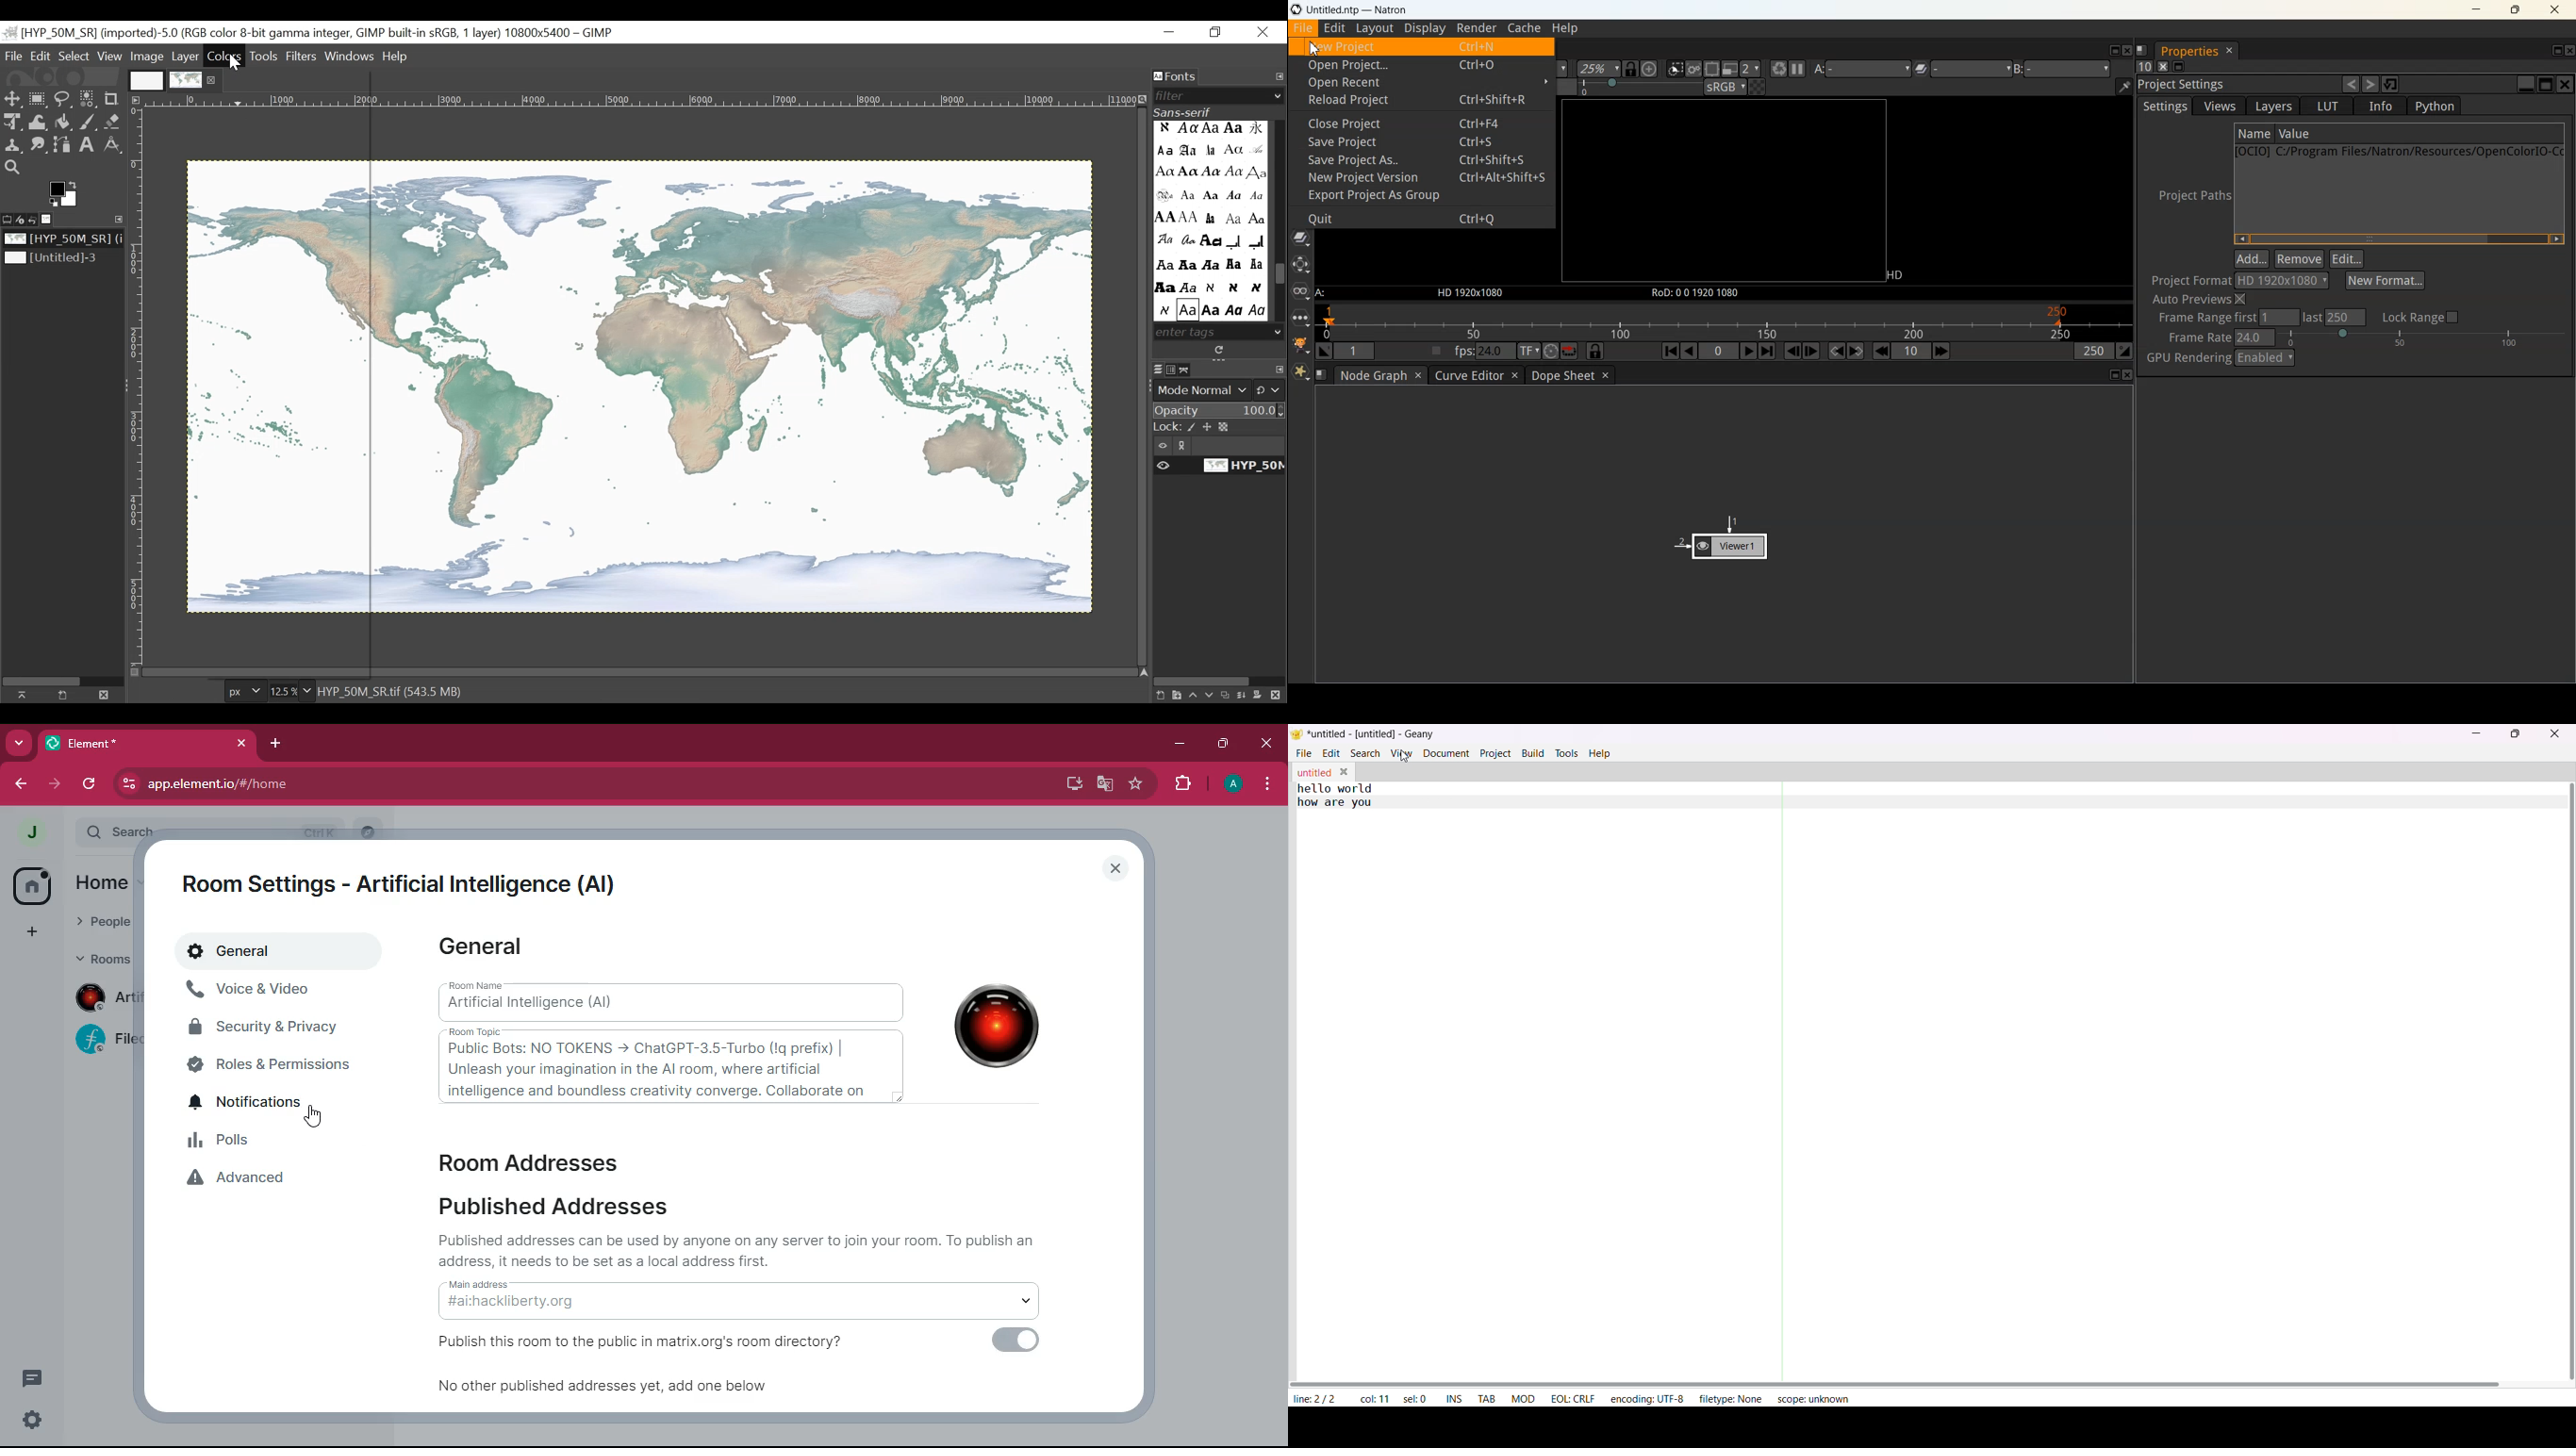 The height and width of the screenshot is (1456, 2576). Describe the element at coordinates (1322, 294) in the screenshot. I see `A:` at that location.